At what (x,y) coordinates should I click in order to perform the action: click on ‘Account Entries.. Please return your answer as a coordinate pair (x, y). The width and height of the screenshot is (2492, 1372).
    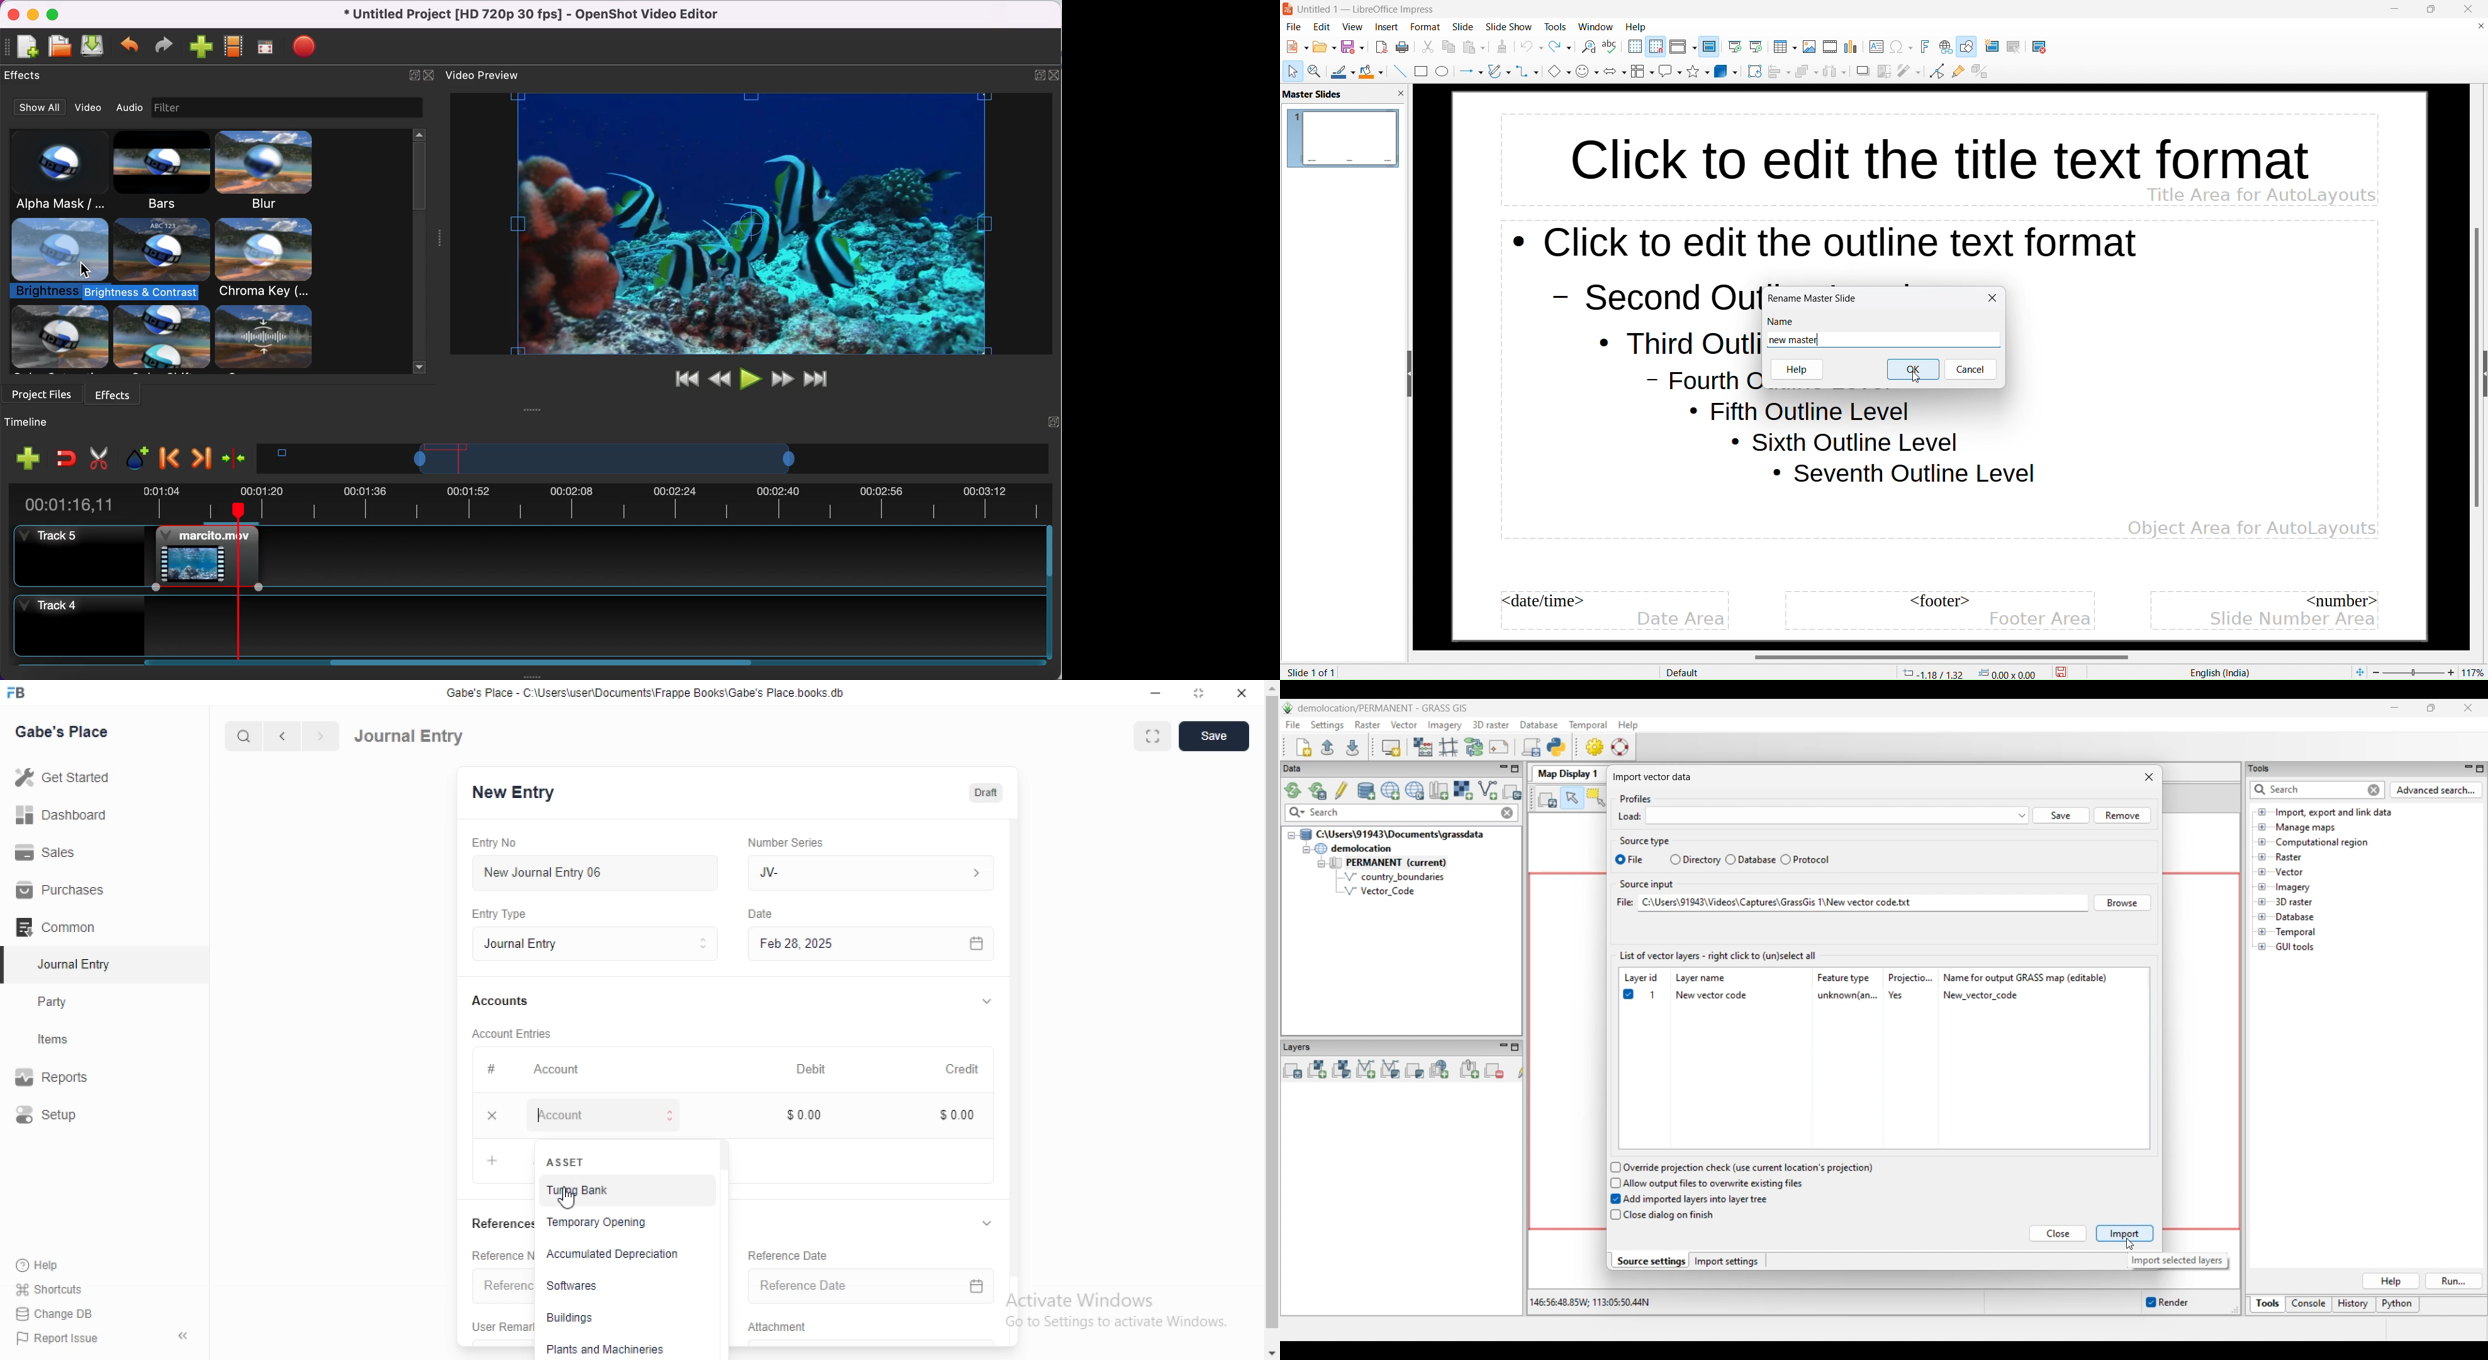
    Looking at the image, I should click on (528, 1032).